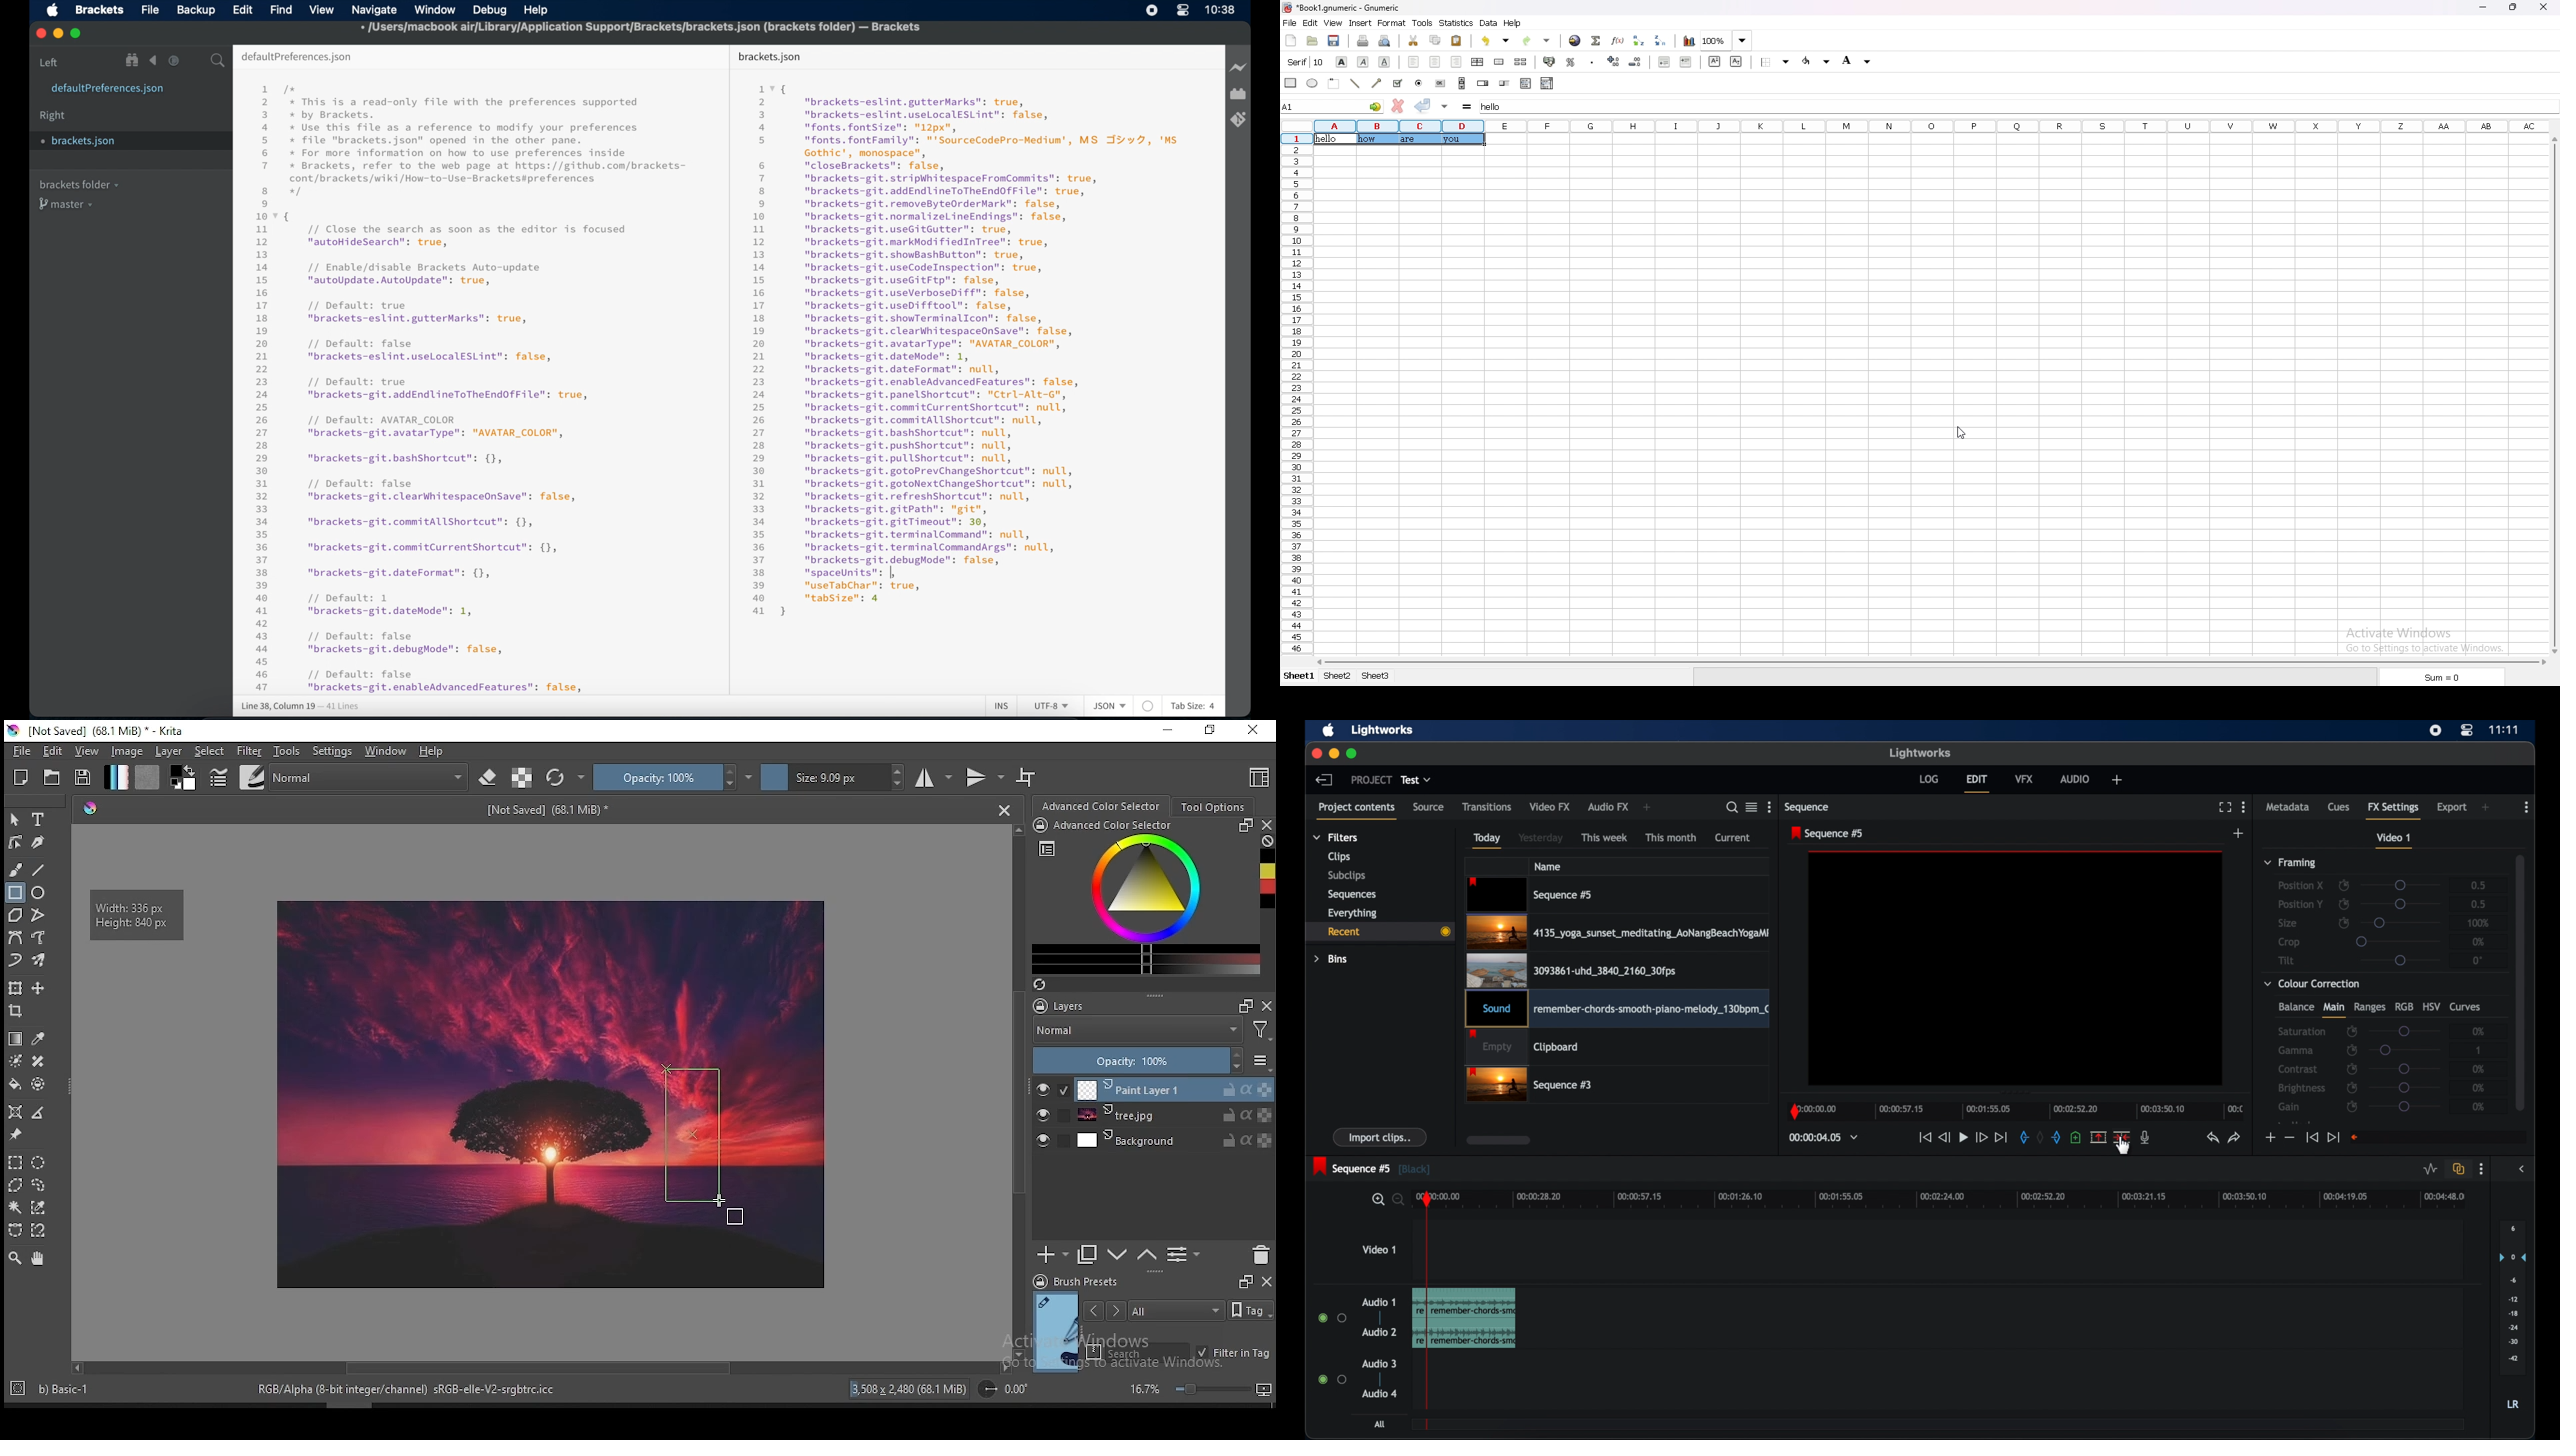 The image size is (2576, 1456). Describe the element at coordinates (1110, 1005) in the screenshot. I see `layers` at that location.